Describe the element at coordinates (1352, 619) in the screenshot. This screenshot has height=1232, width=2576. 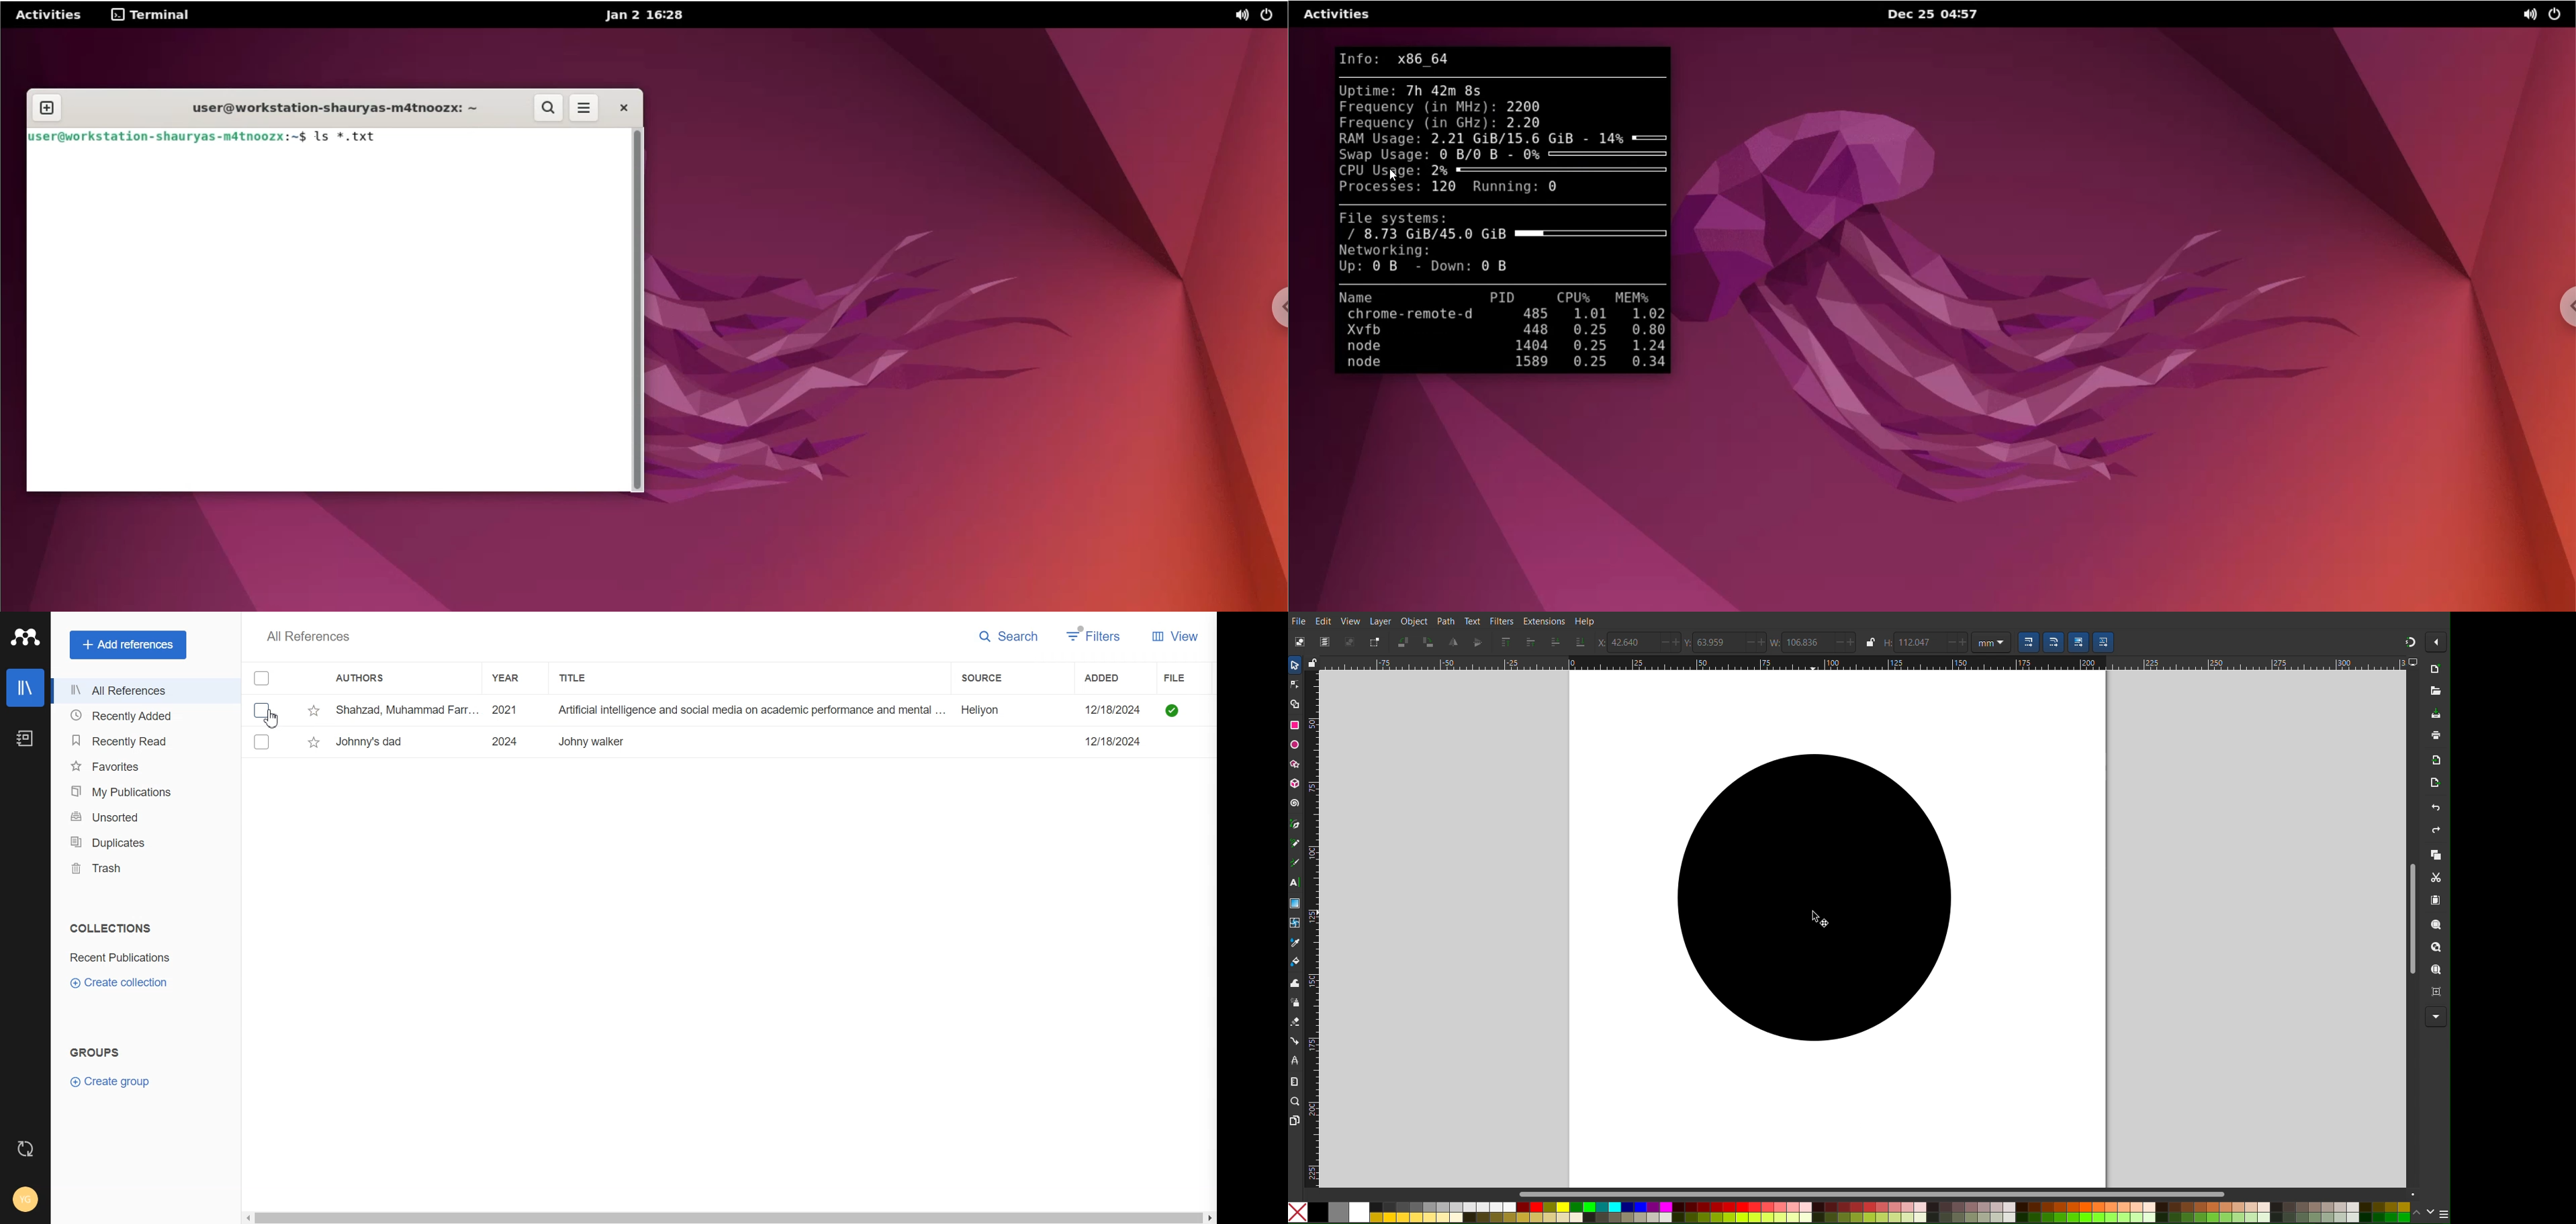
I see `View` at that location.